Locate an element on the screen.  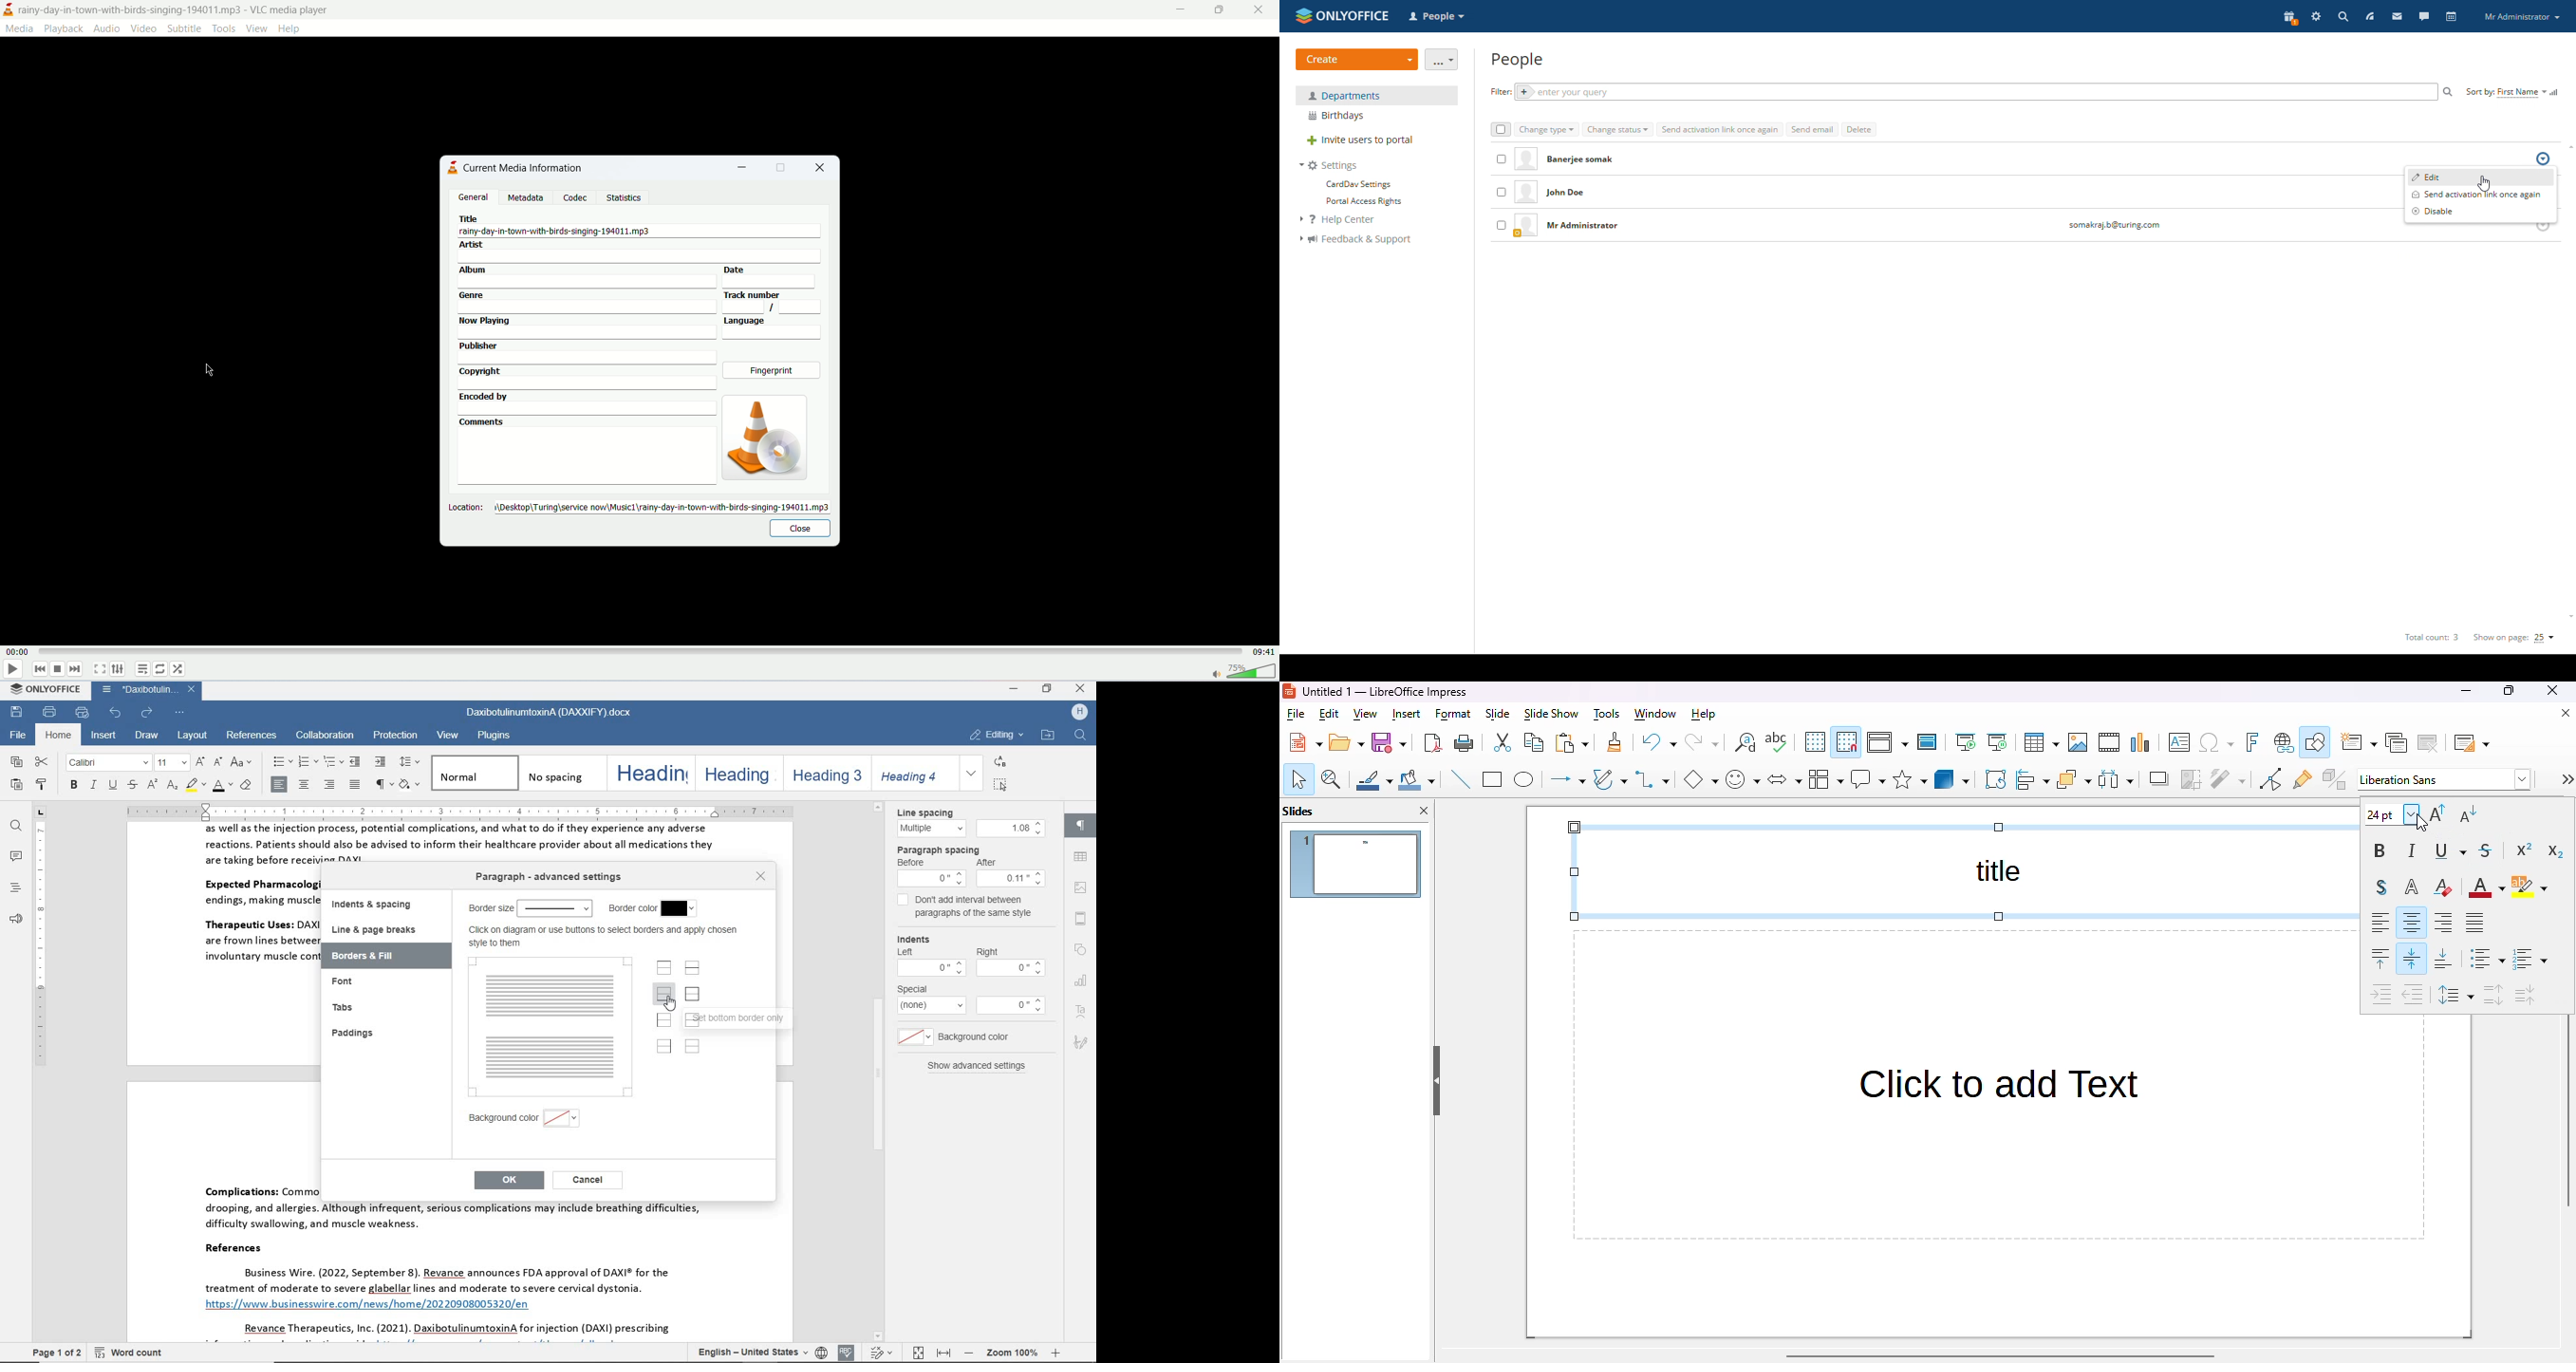
expand is located at coordinates (972, 772).